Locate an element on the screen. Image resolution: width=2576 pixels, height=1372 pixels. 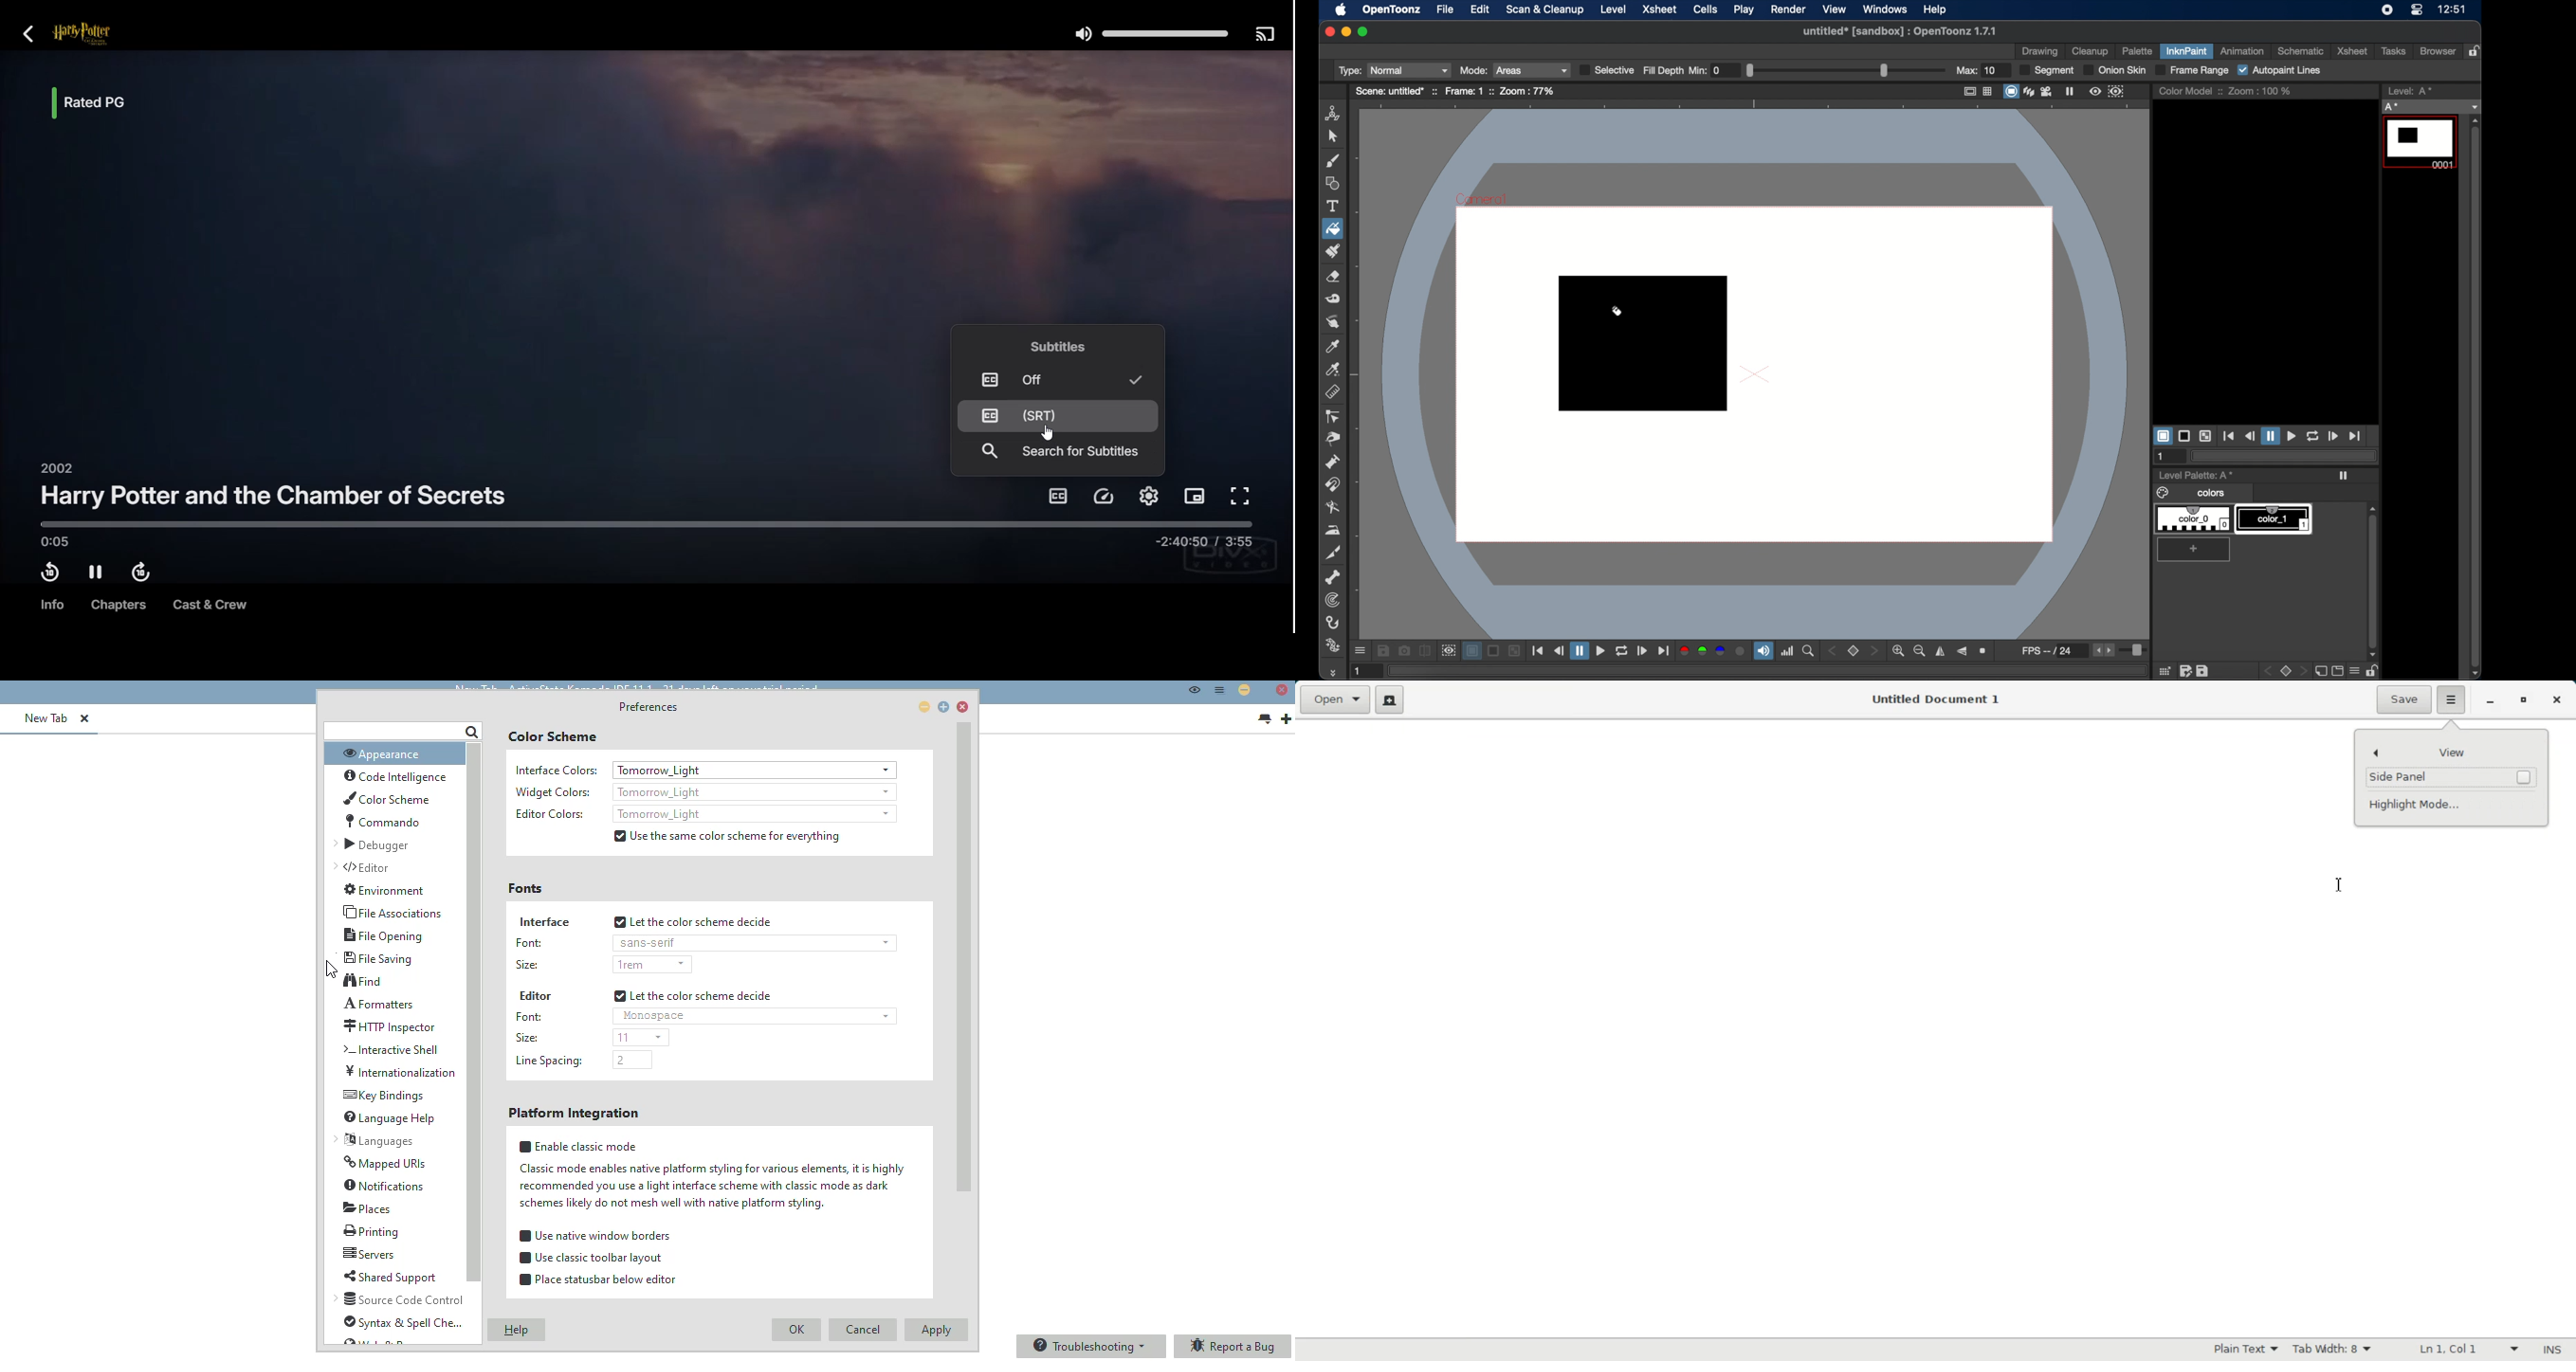
servers is located at coordinates (369, 1253).